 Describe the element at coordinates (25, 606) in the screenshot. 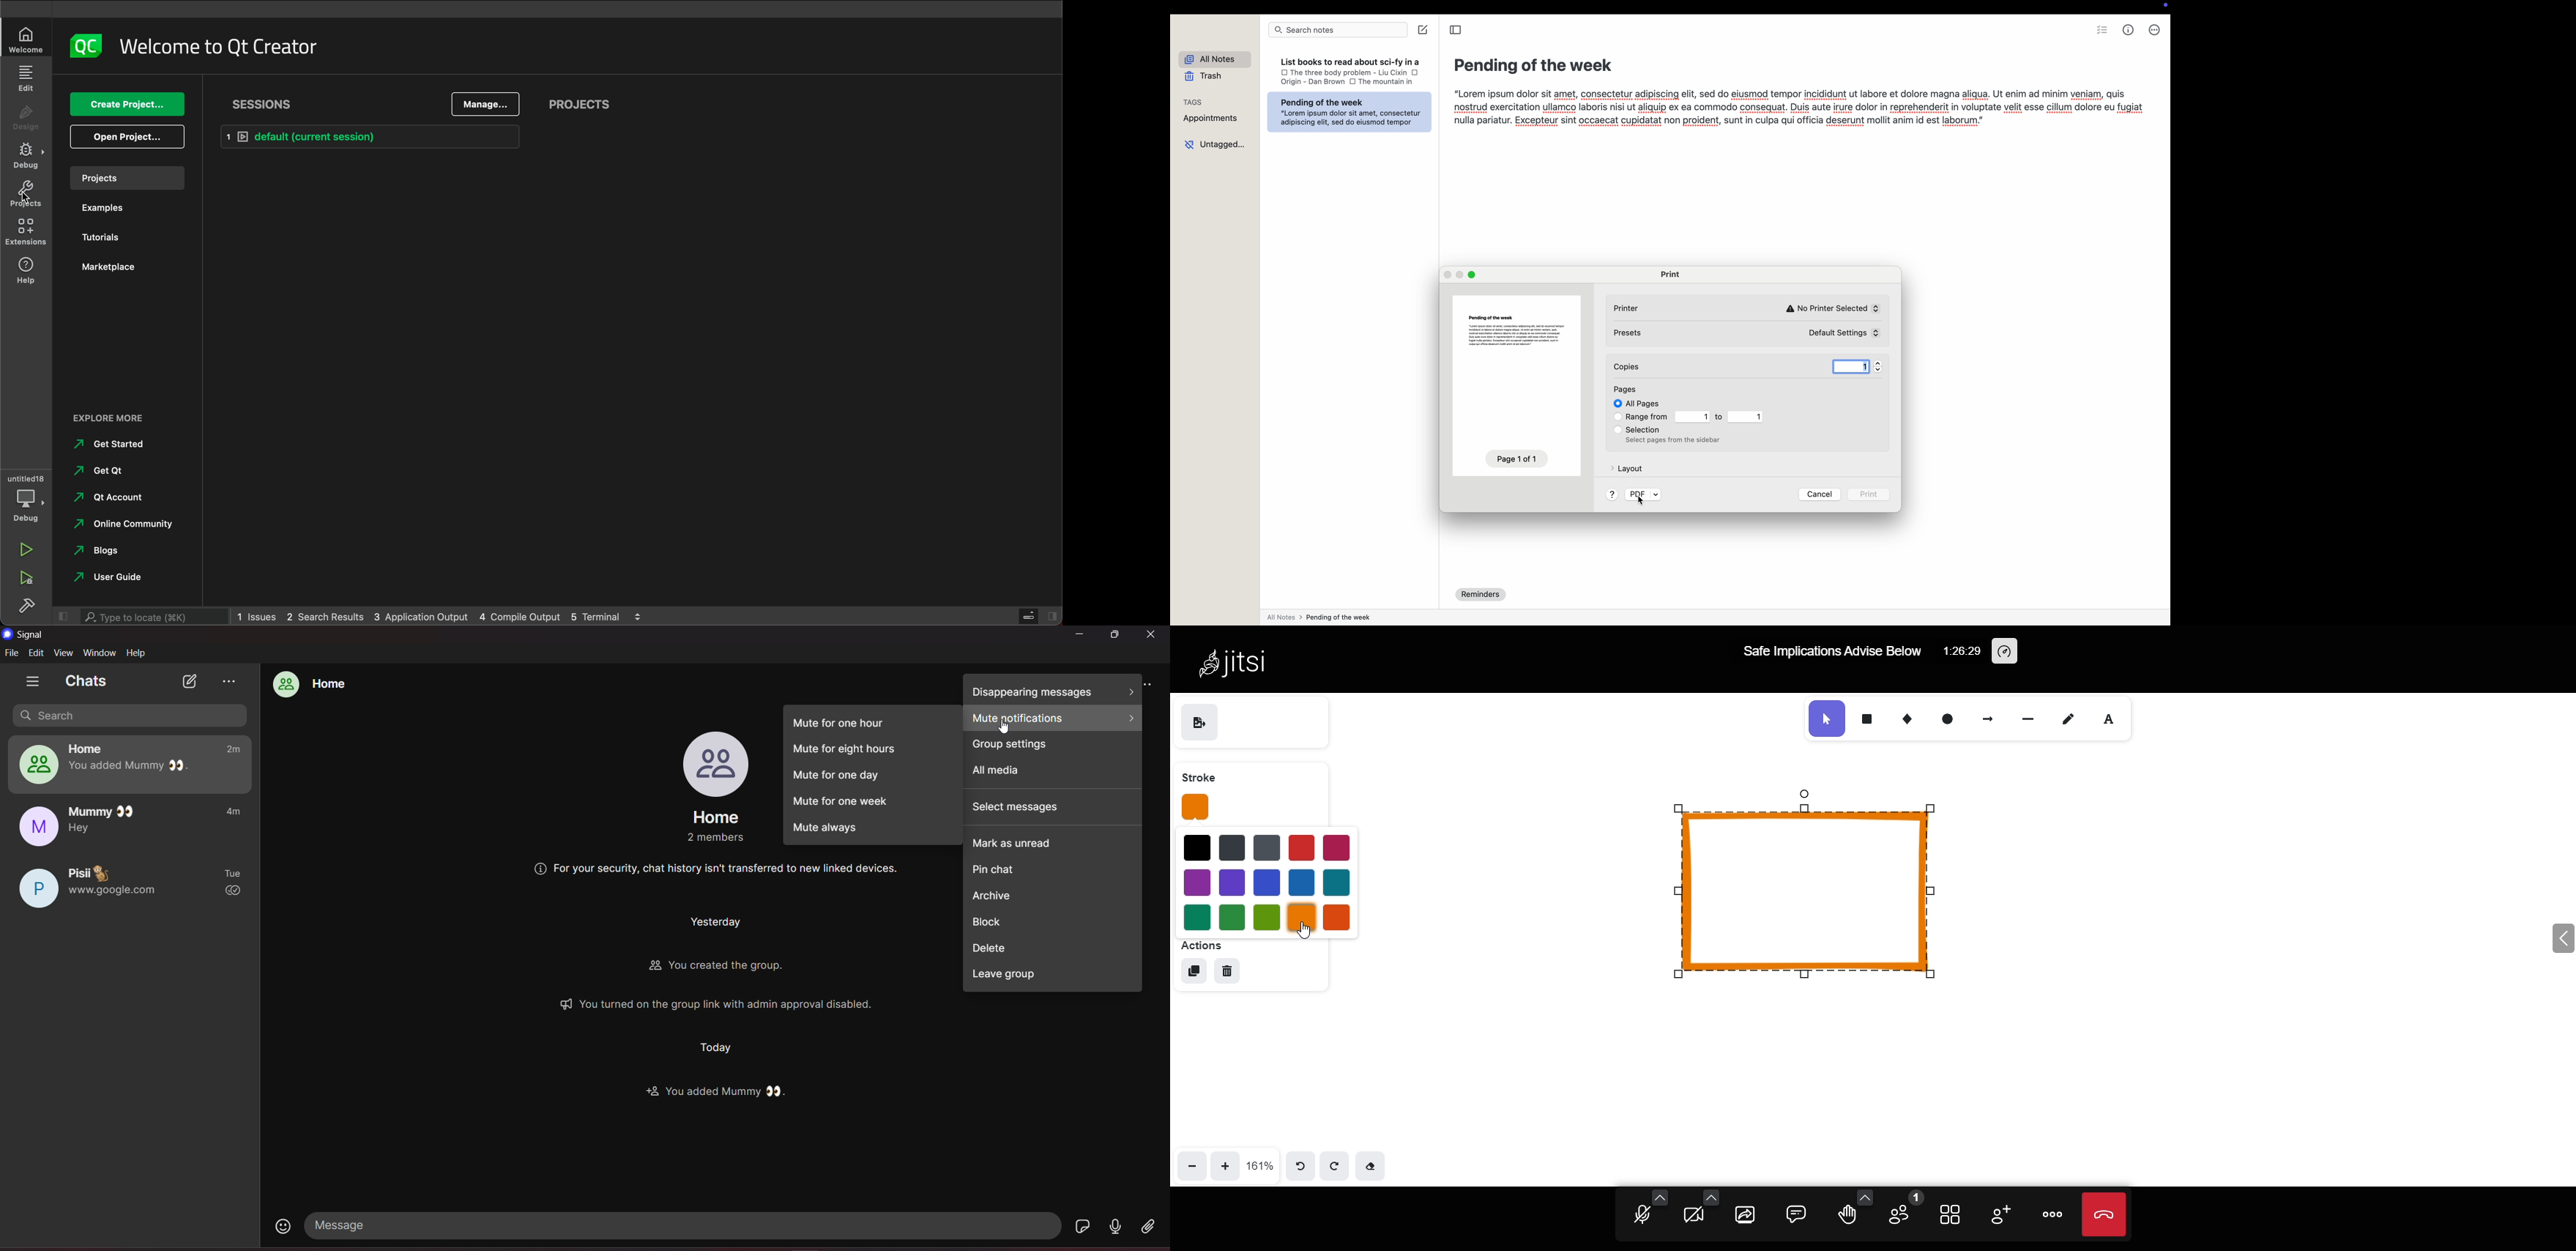

I see `build` at that location.